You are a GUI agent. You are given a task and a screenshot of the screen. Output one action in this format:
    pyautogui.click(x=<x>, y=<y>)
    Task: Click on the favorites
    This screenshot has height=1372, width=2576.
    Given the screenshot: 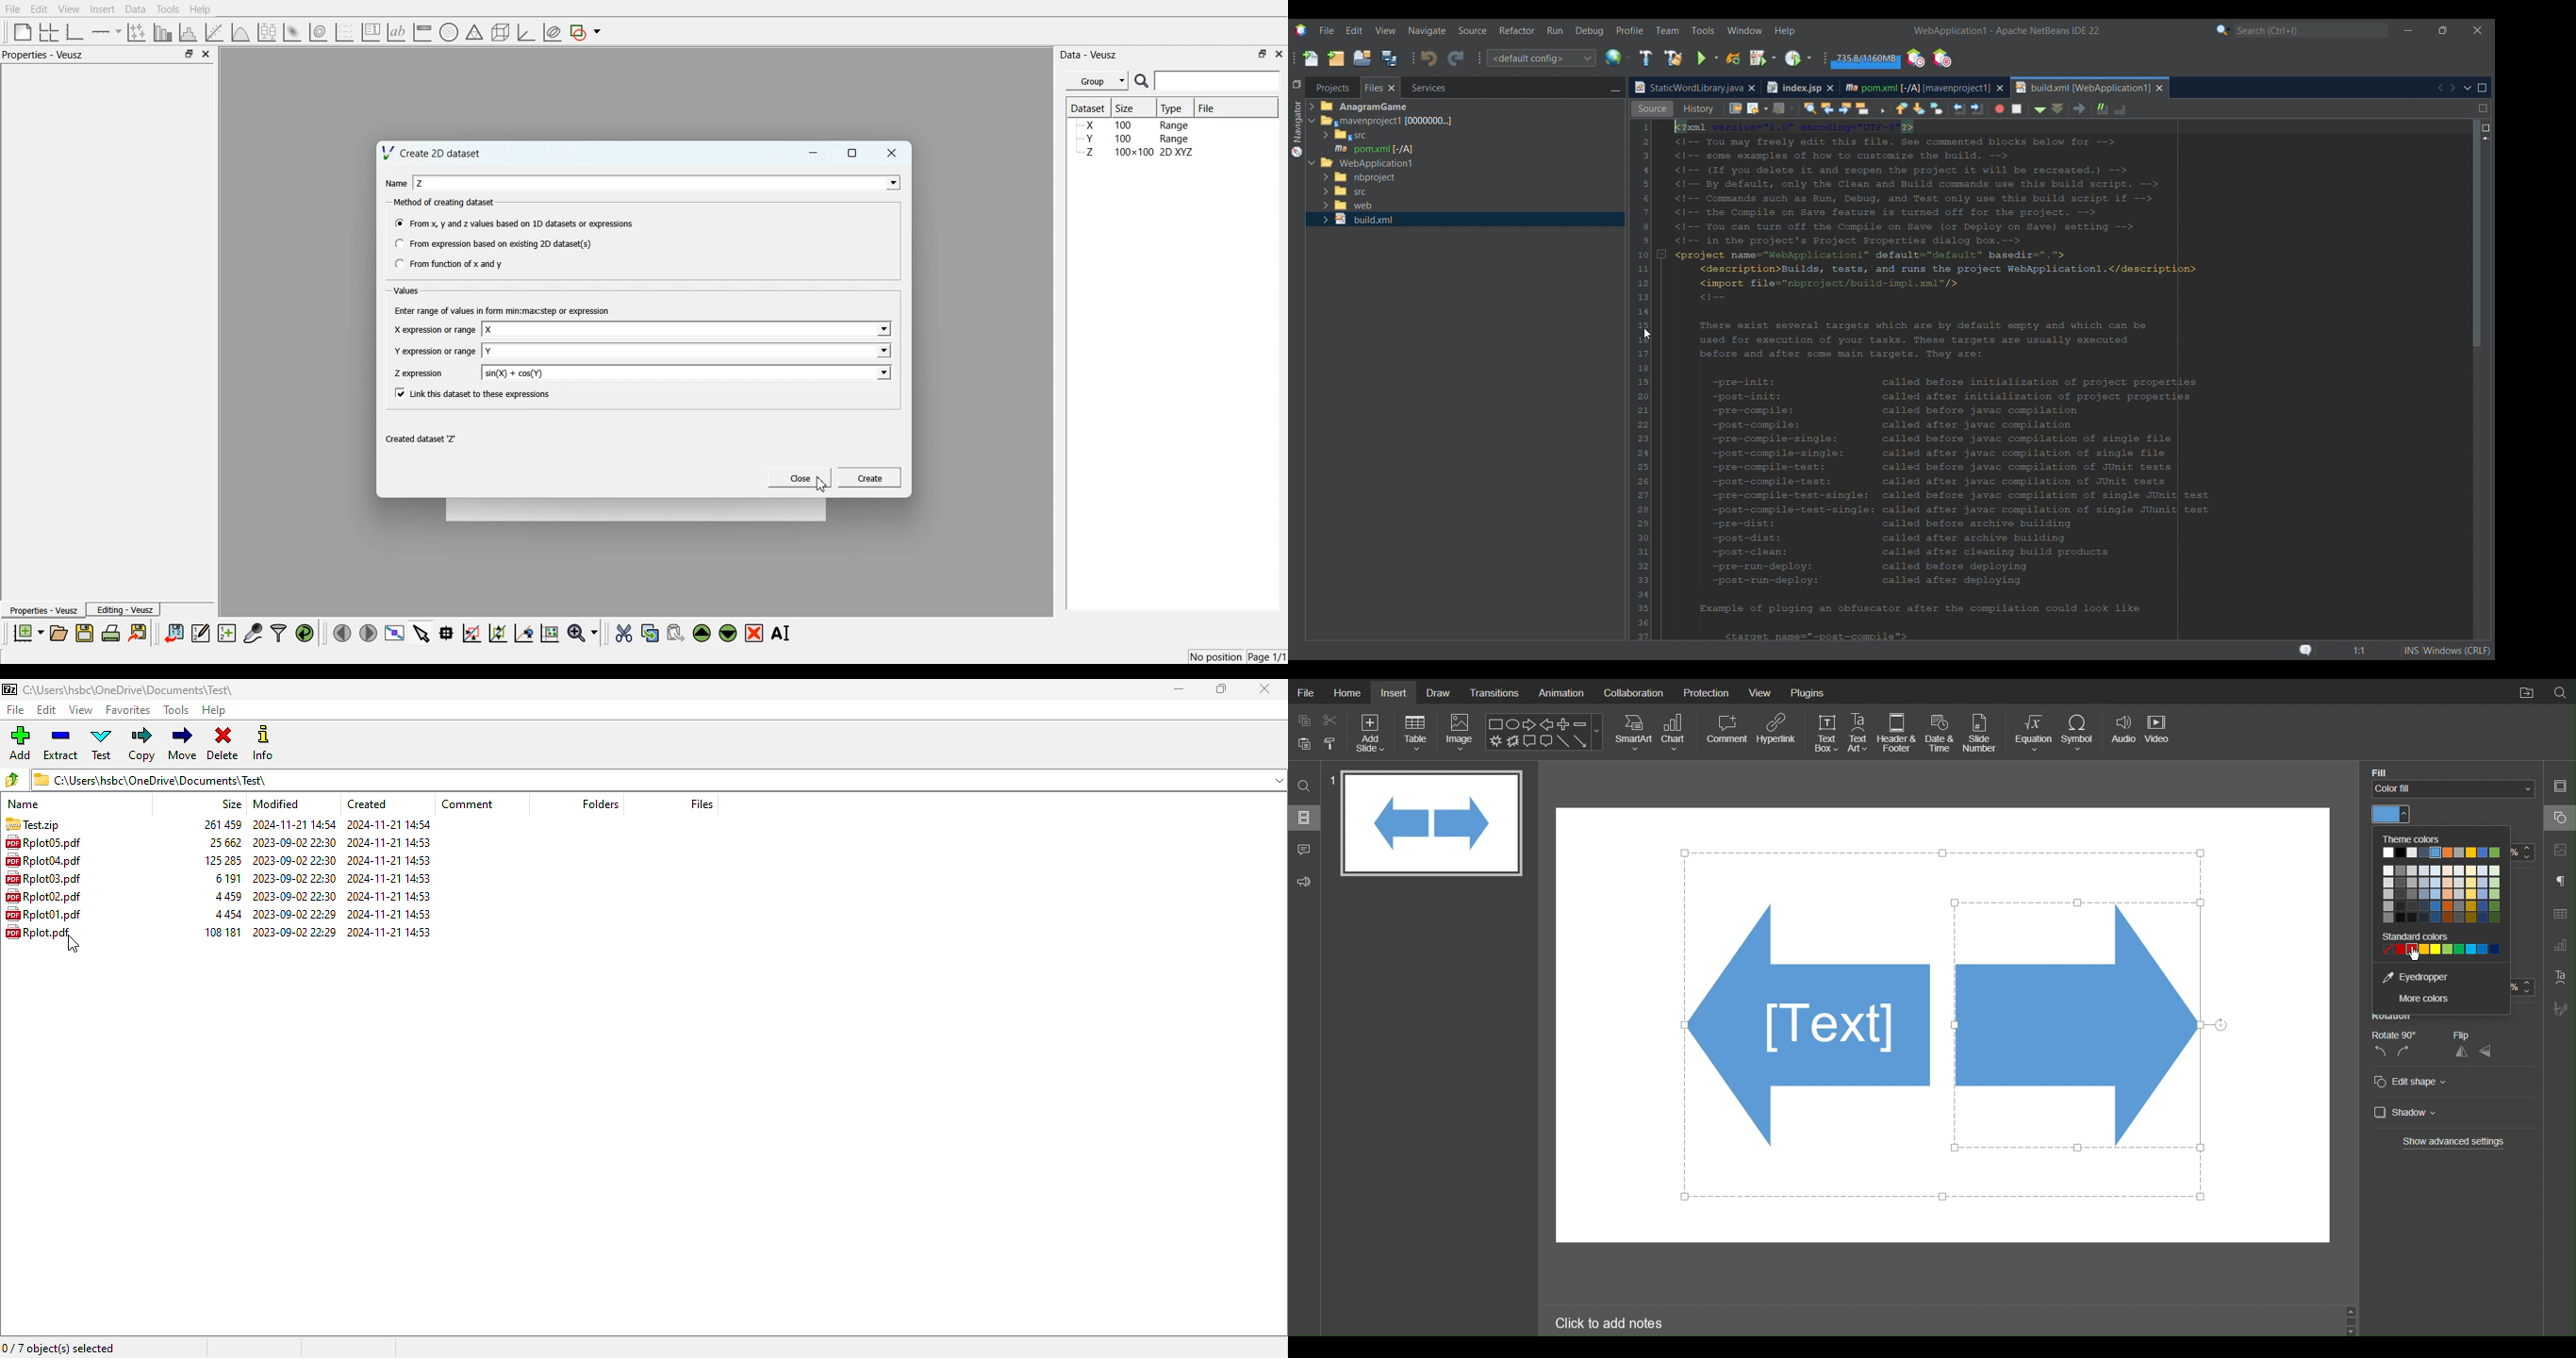 What is the action you would take?
    pyautogui.click(x=128, y=710)
    